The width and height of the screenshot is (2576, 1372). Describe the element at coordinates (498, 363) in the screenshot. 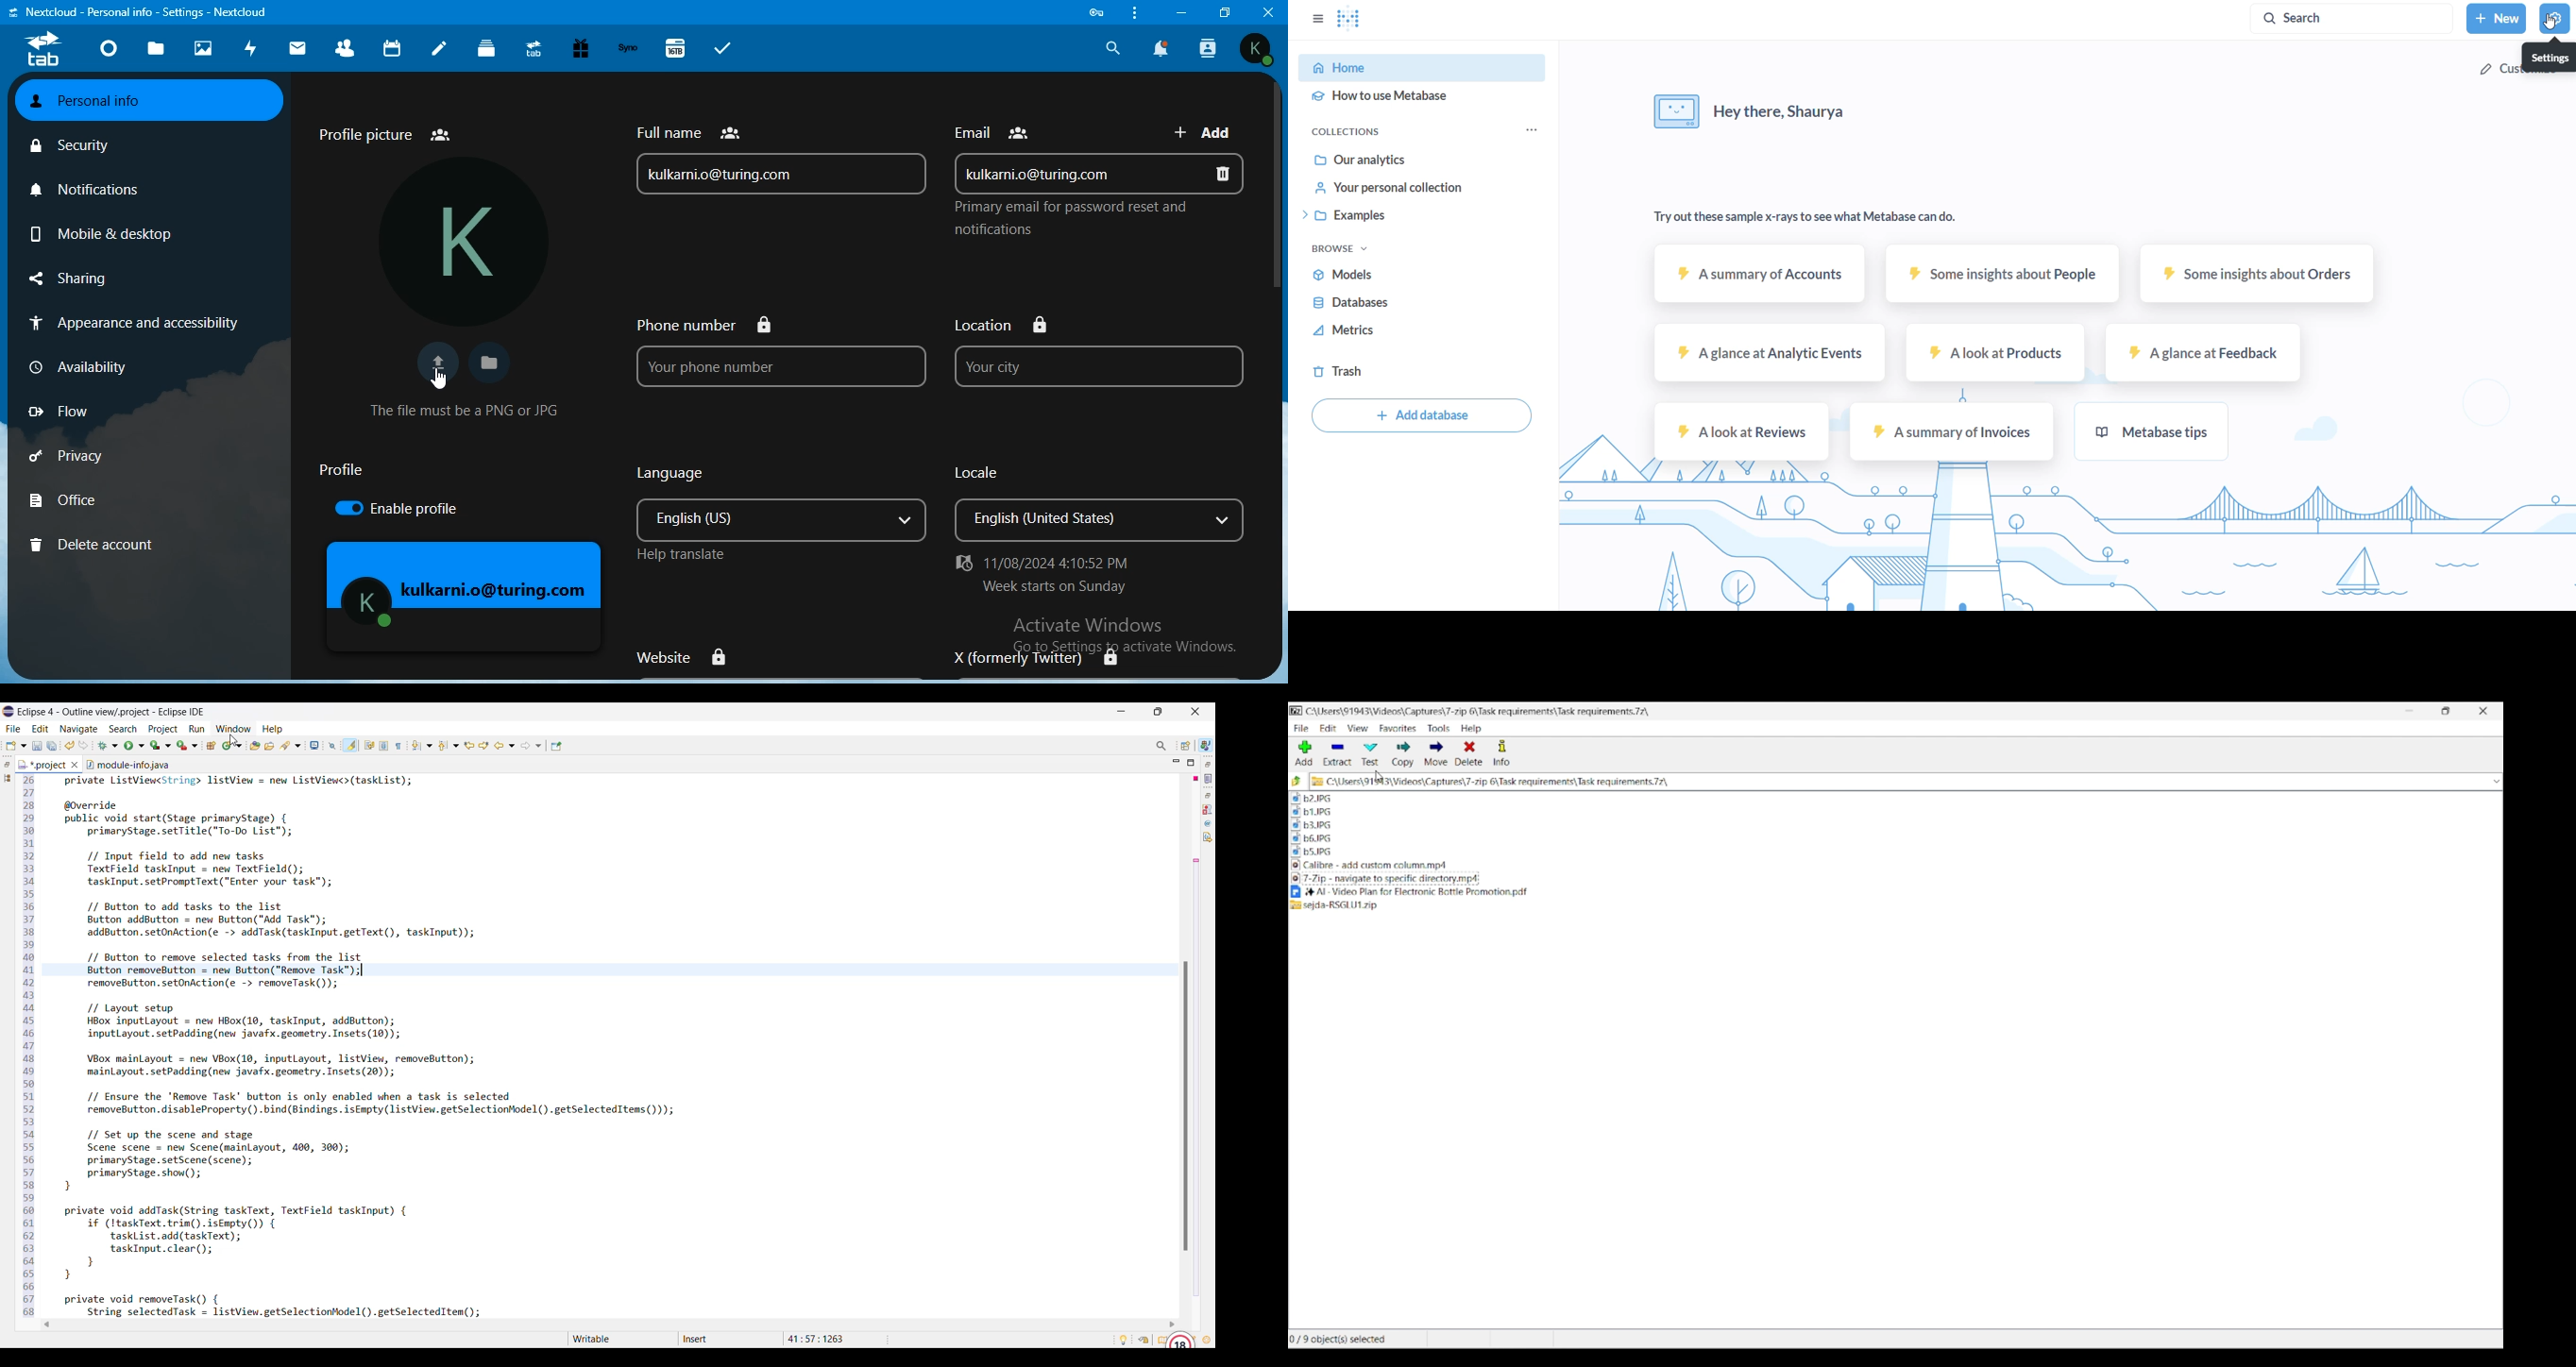

I see `choose your profile picture` at that location.